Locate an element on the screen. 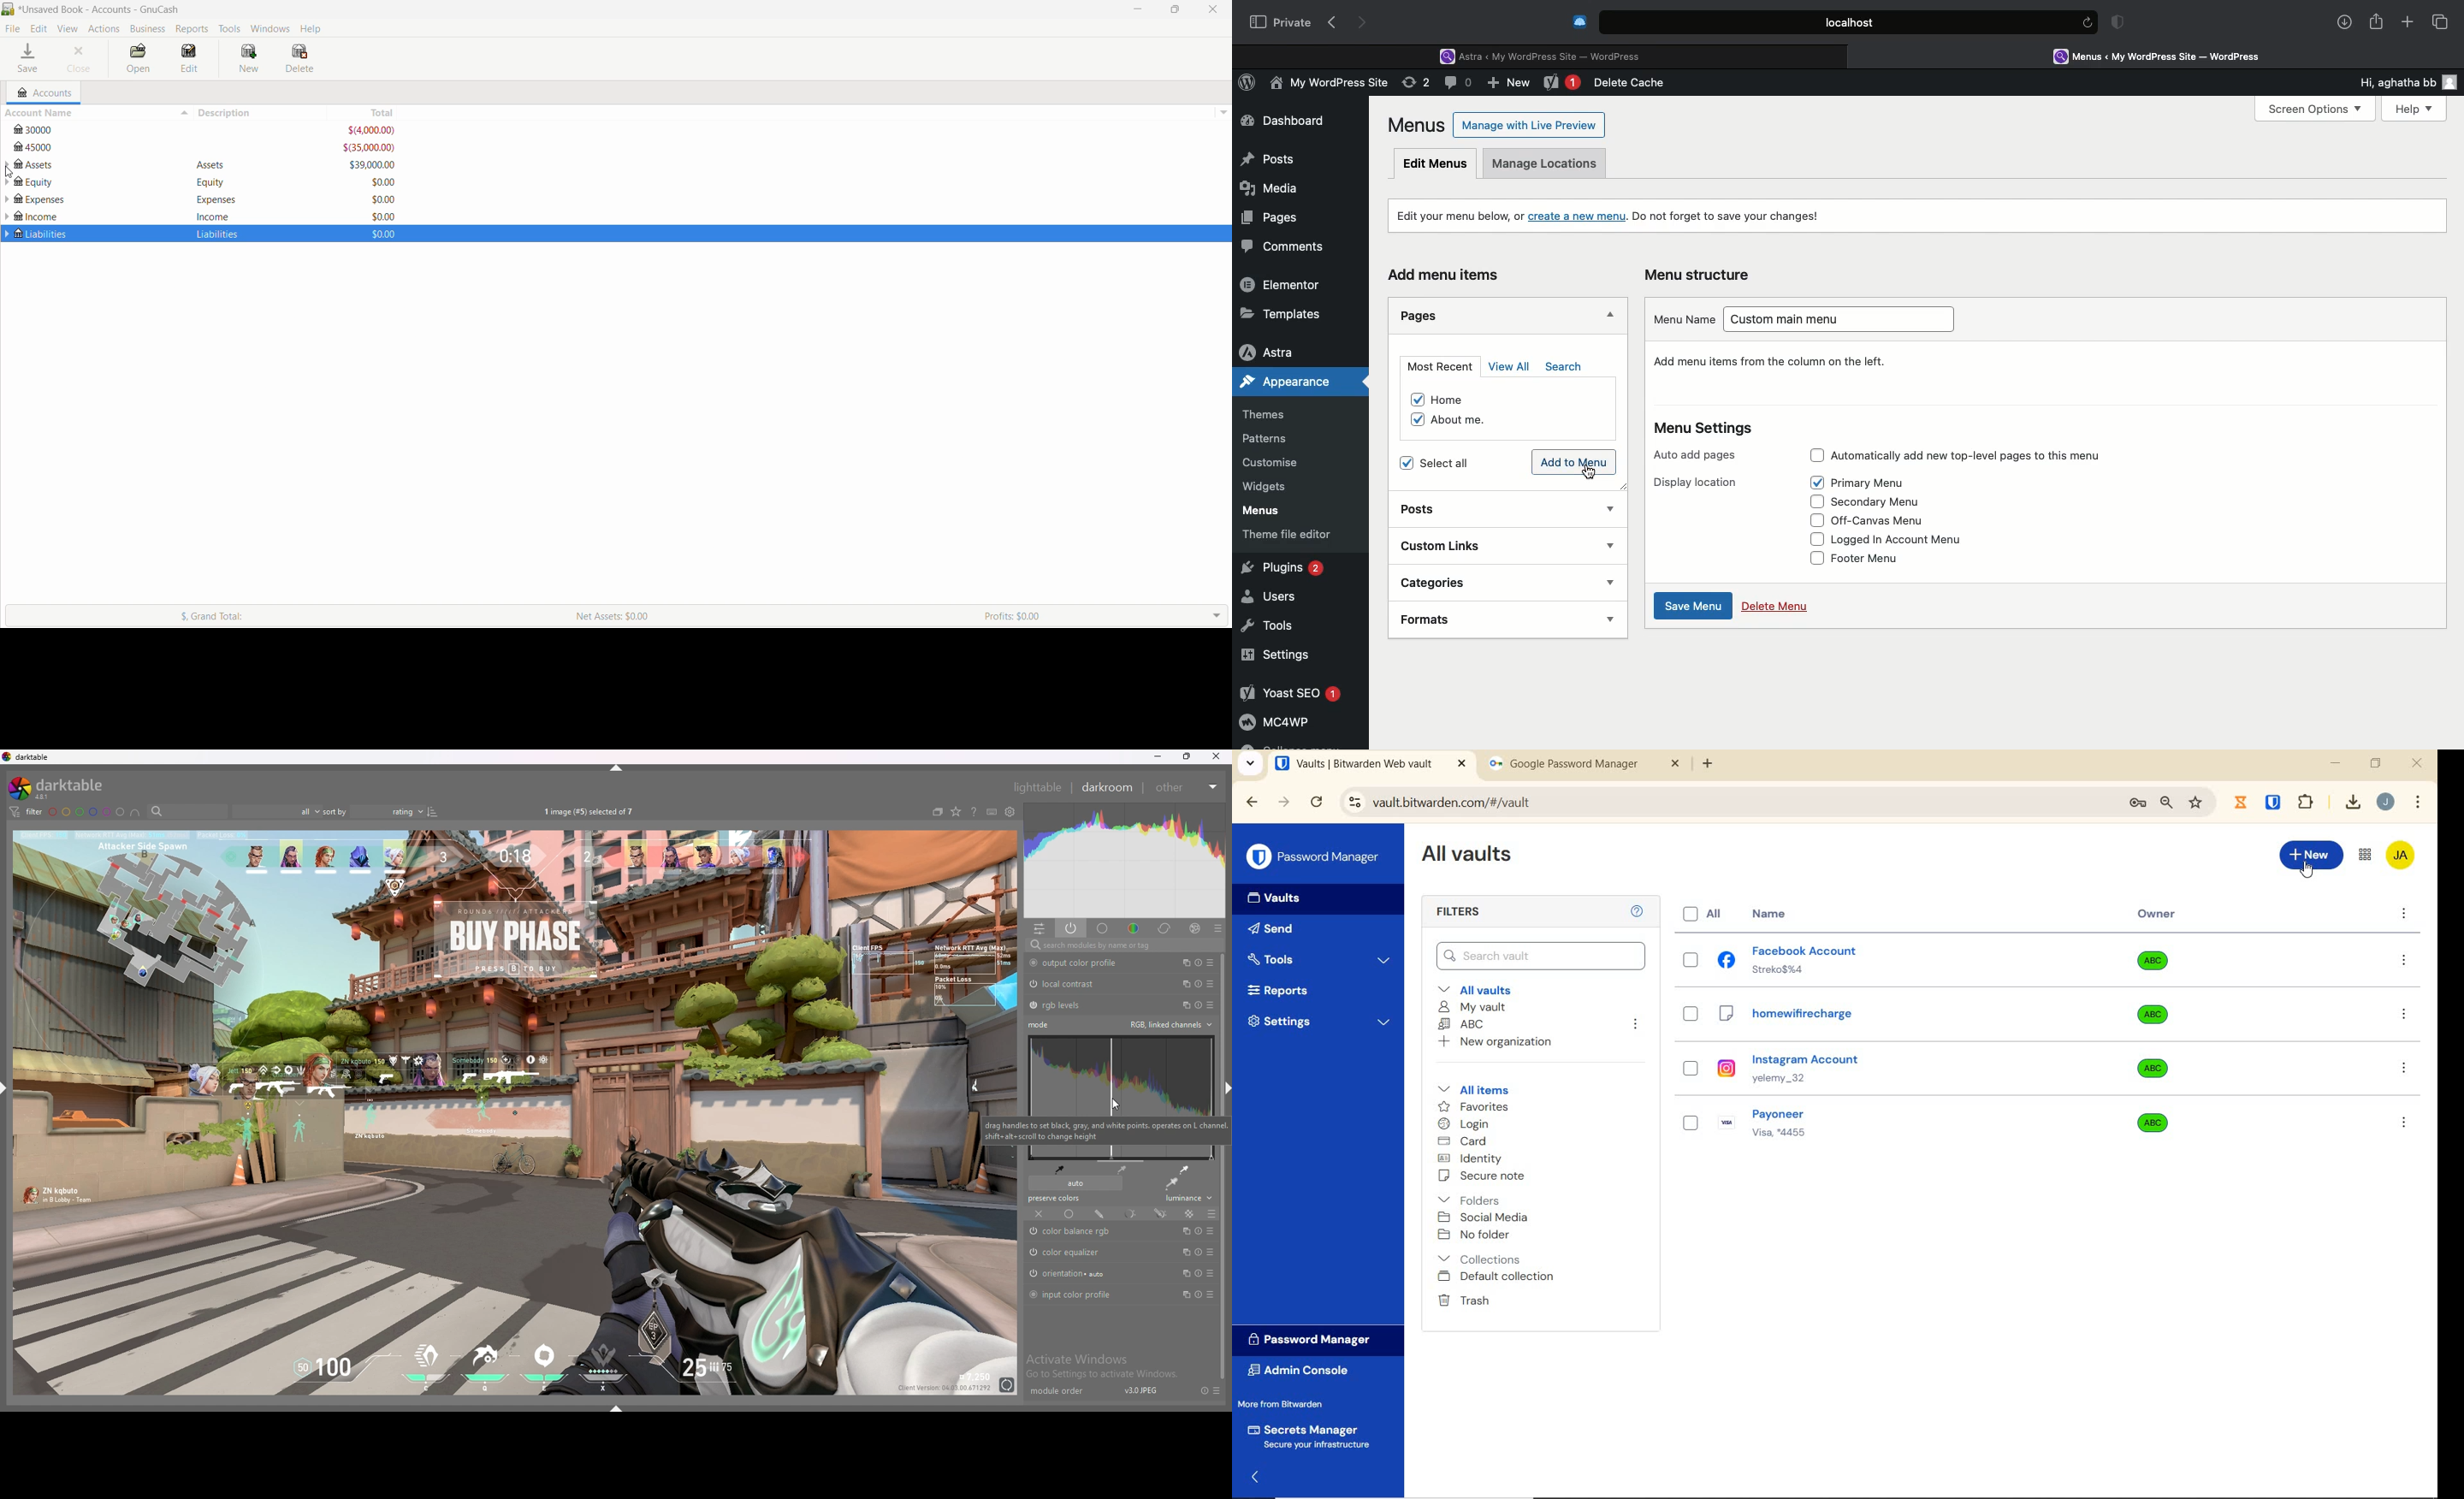  Menu name is located at coordinates (1683, 318).